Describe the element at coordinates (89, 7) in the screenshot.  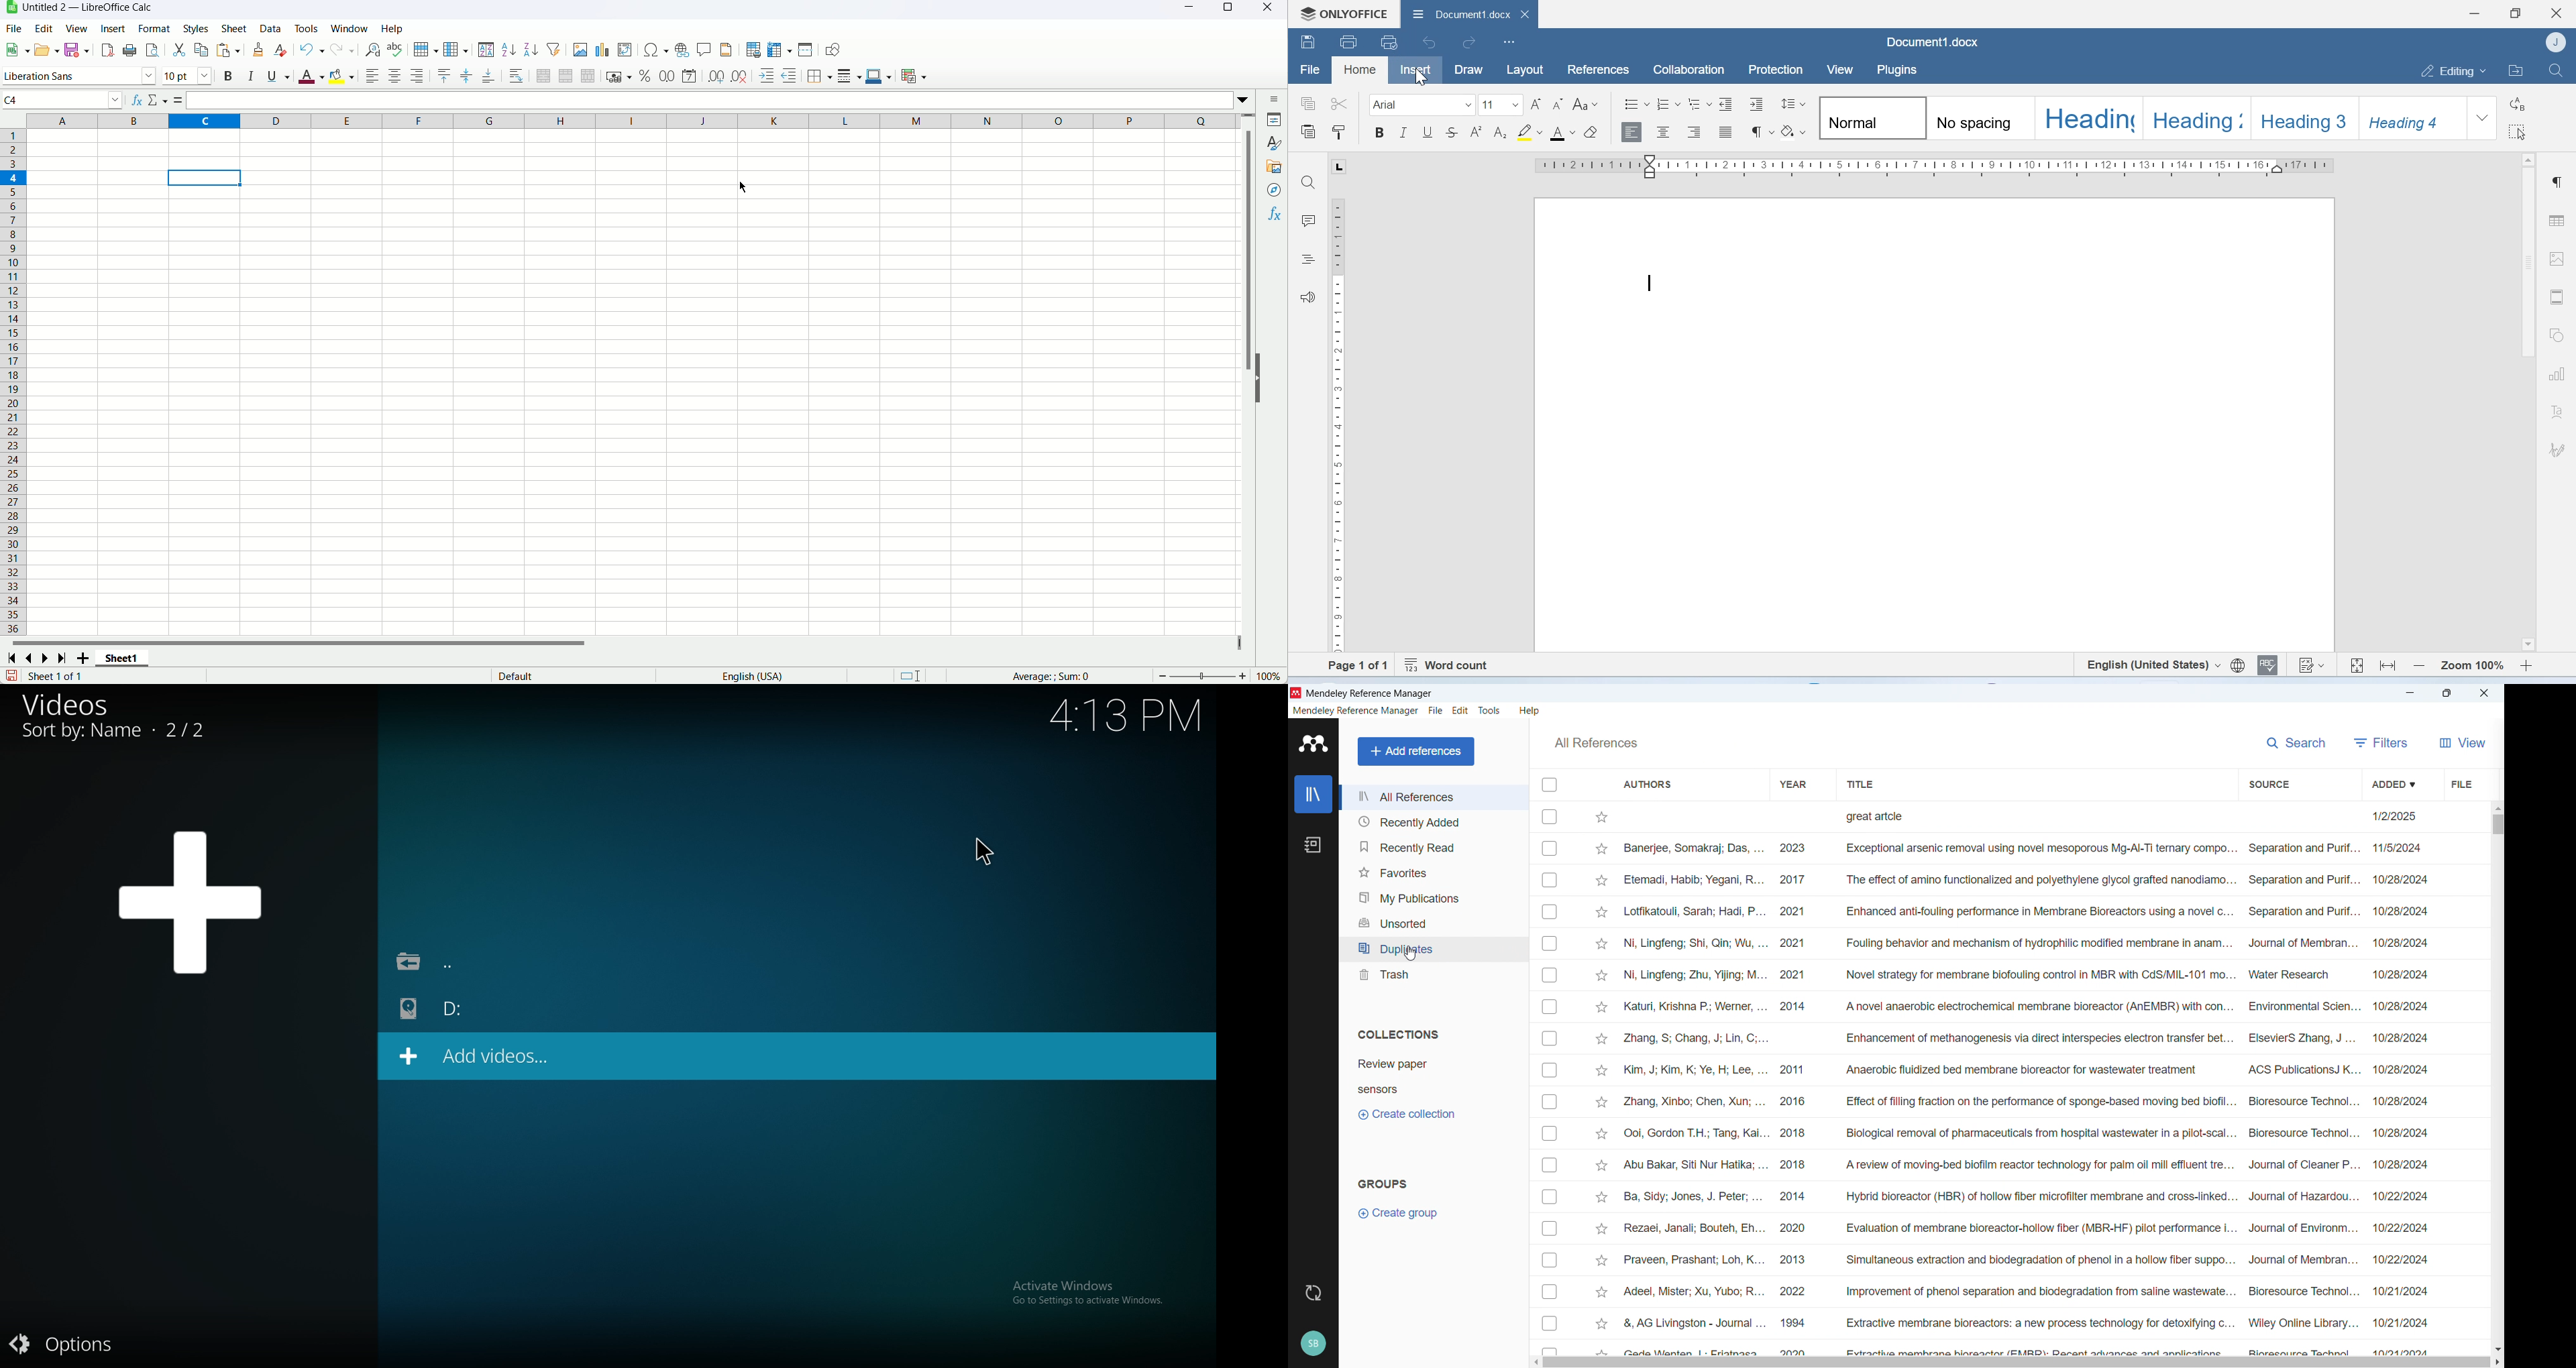
I see `Document title` at that location.